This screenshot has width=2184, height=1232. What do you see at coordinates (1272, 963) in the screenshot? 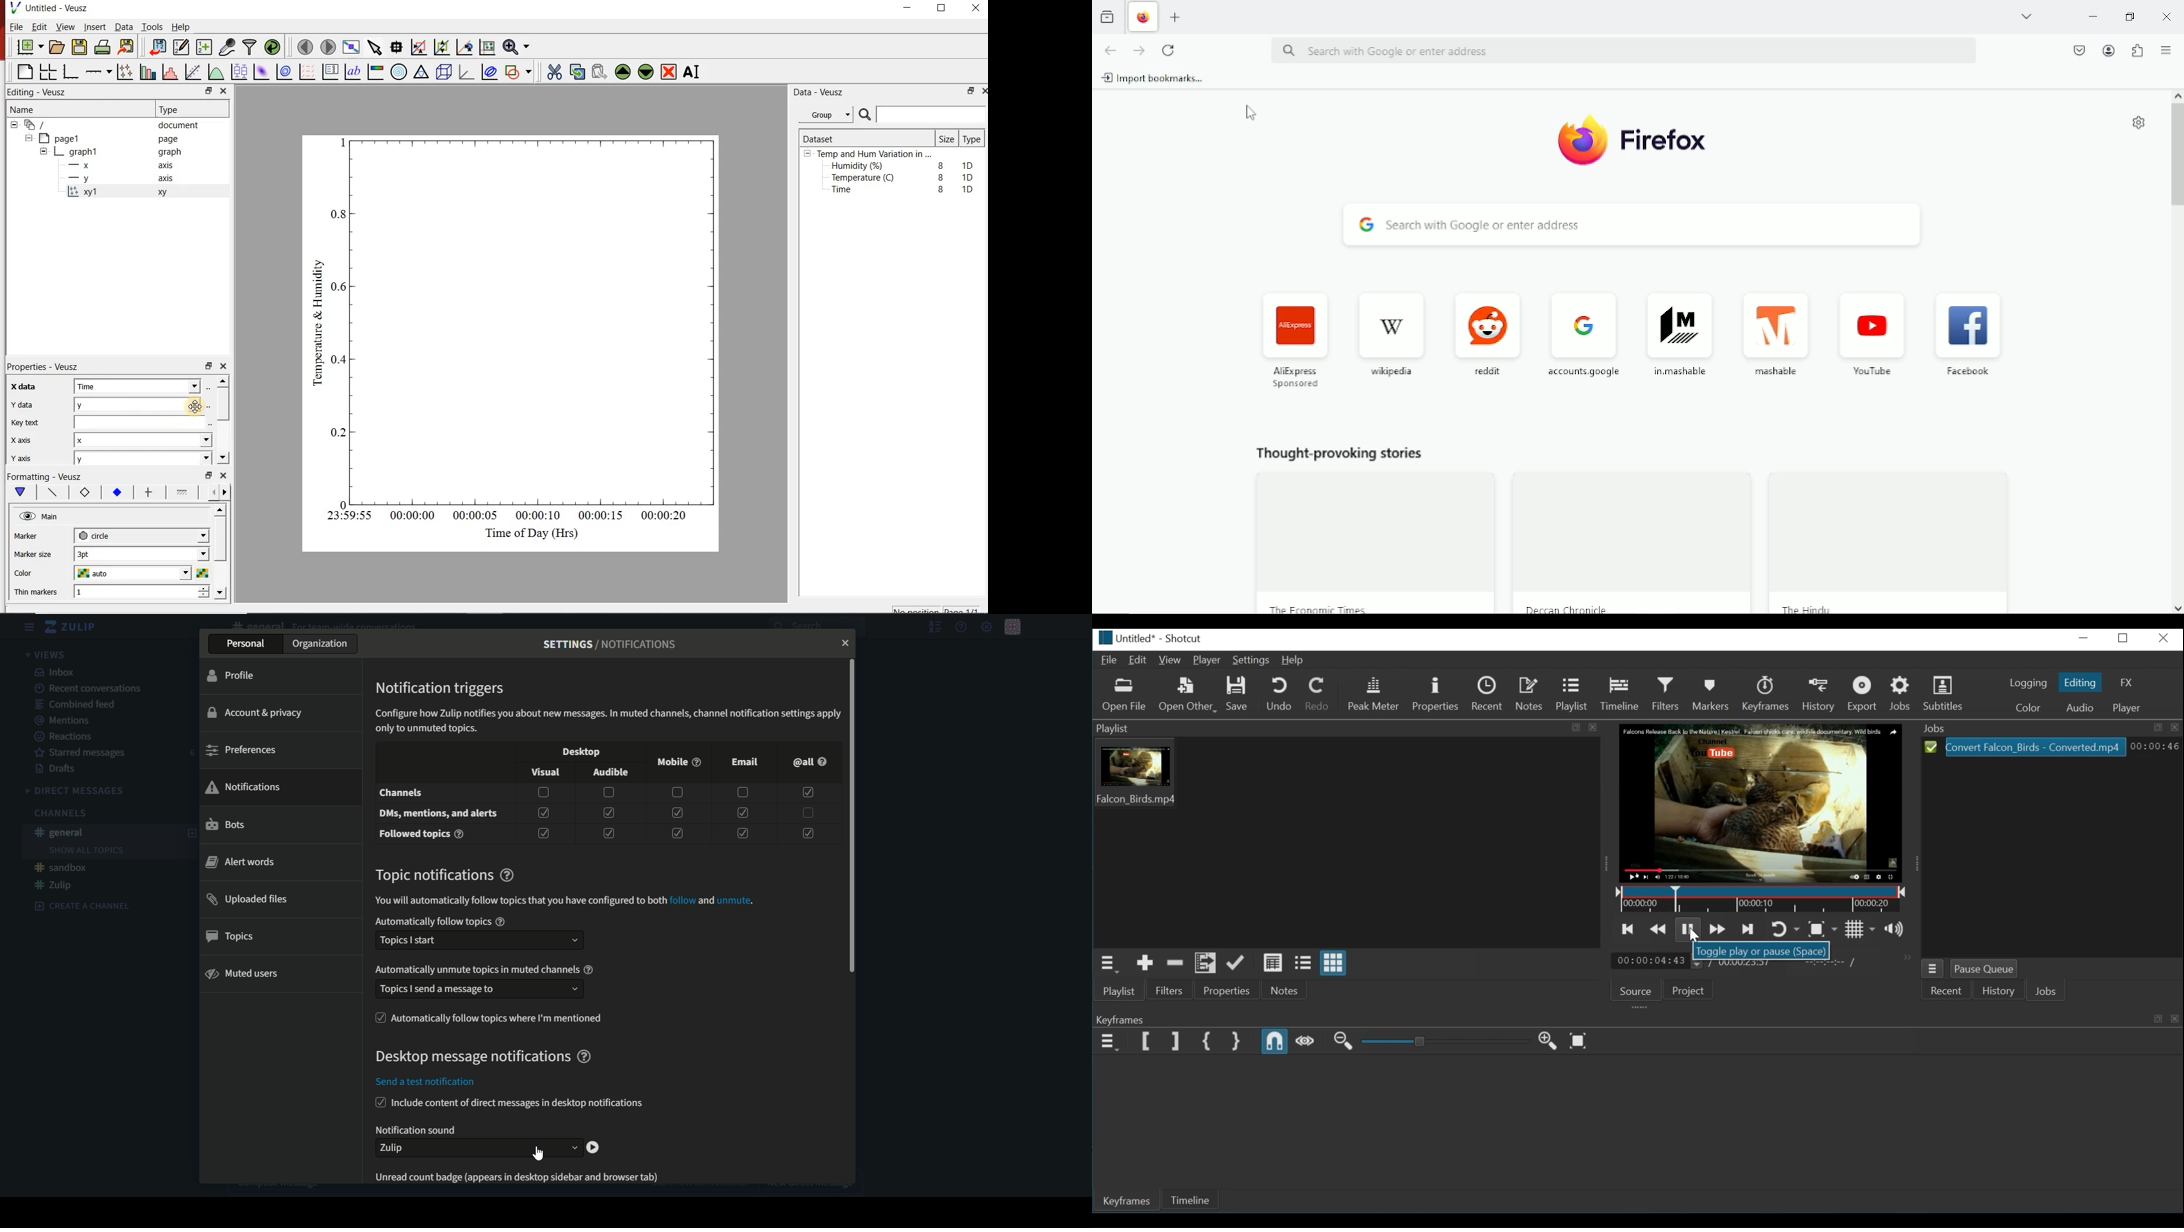
I see `View as details` at bounding box center [1272, 963].